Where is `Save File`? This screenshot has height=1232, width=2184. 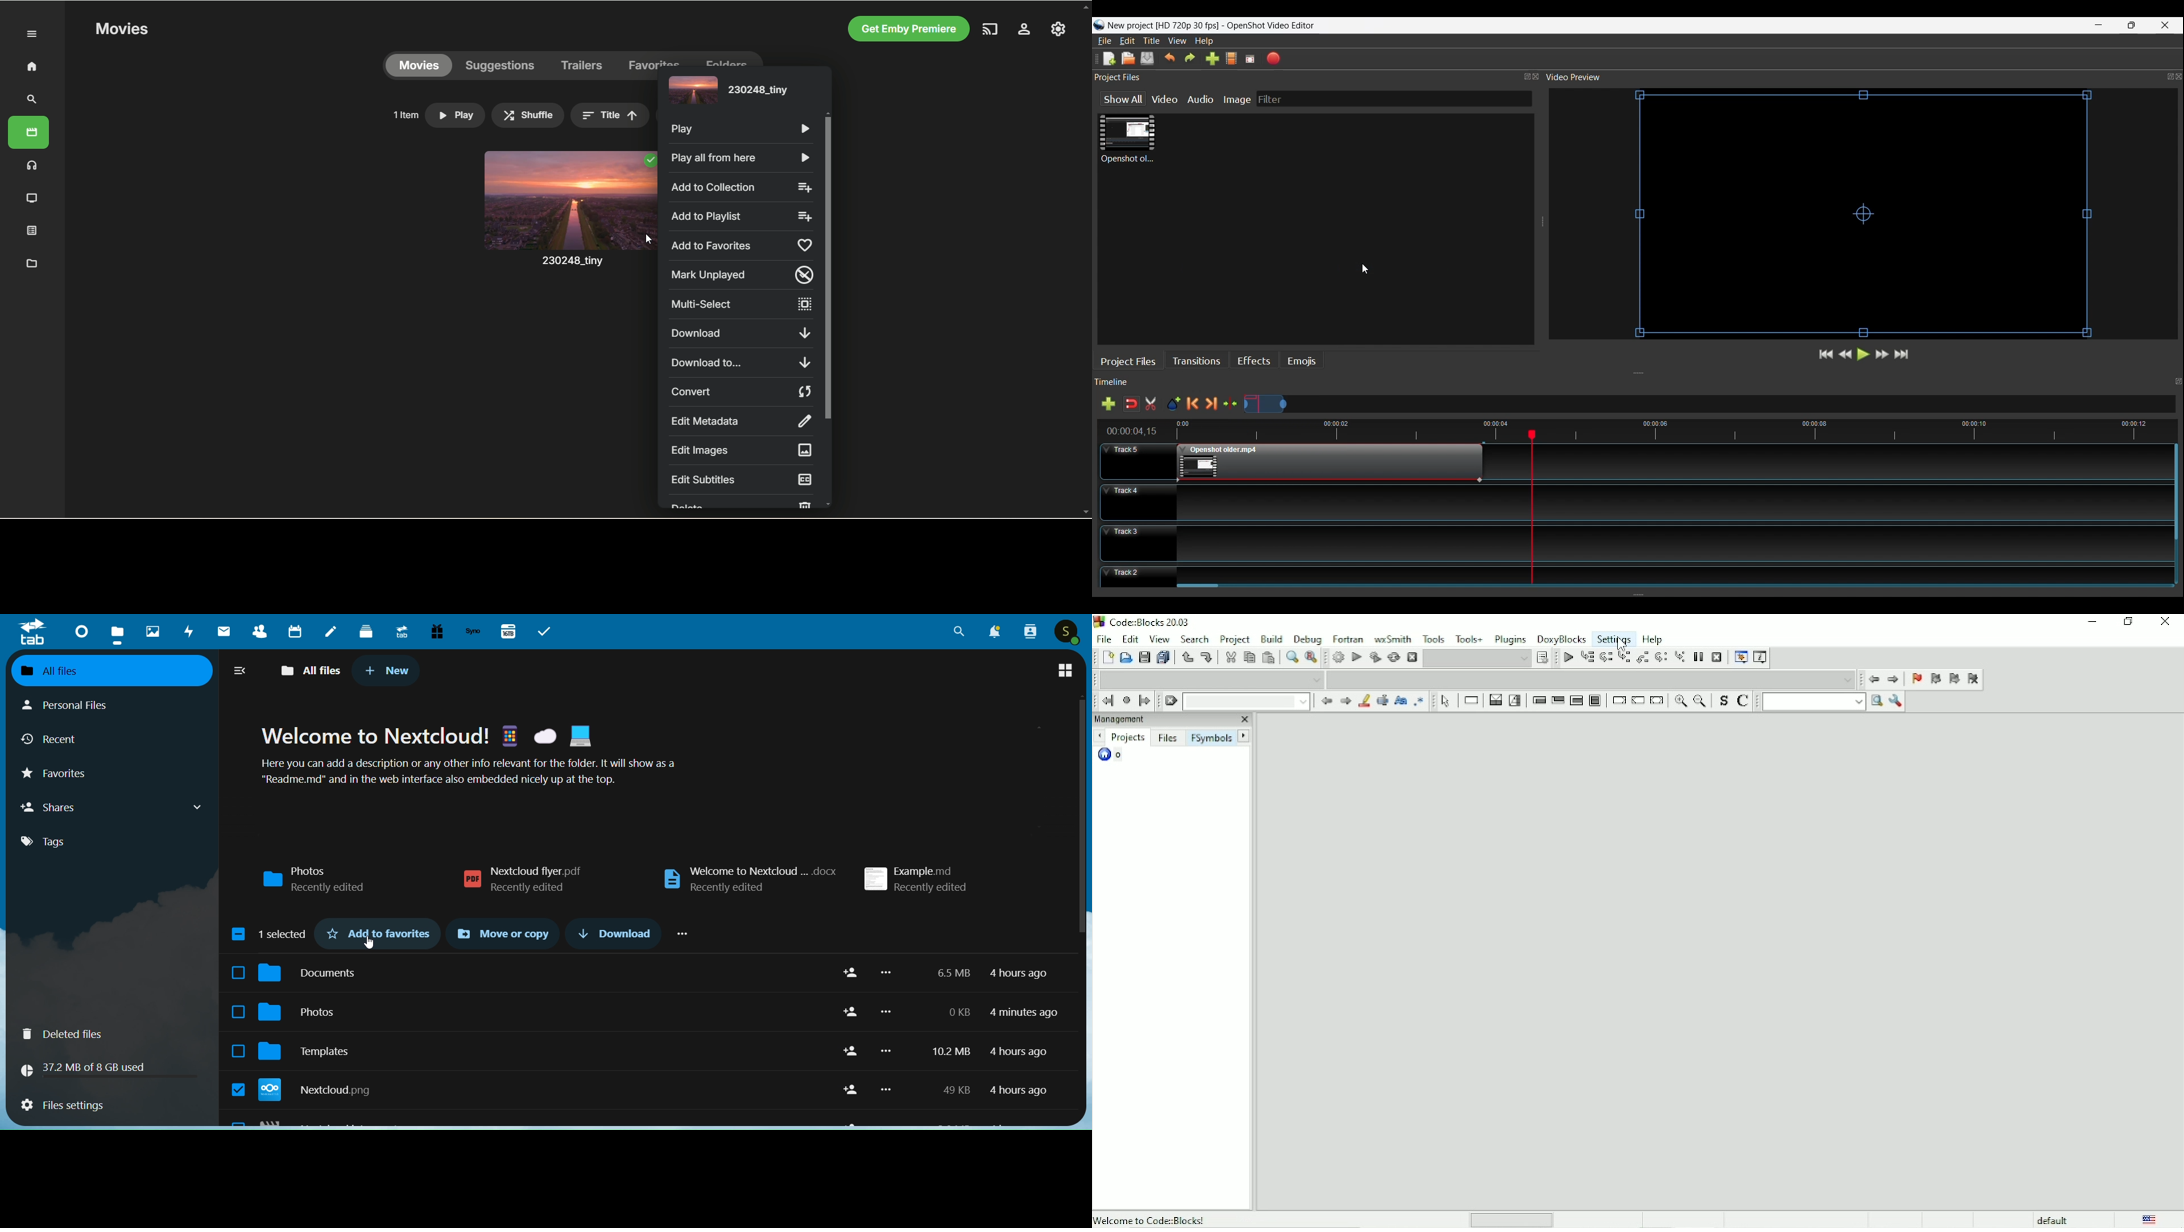
Save File is located at coordinates (1148, 58).